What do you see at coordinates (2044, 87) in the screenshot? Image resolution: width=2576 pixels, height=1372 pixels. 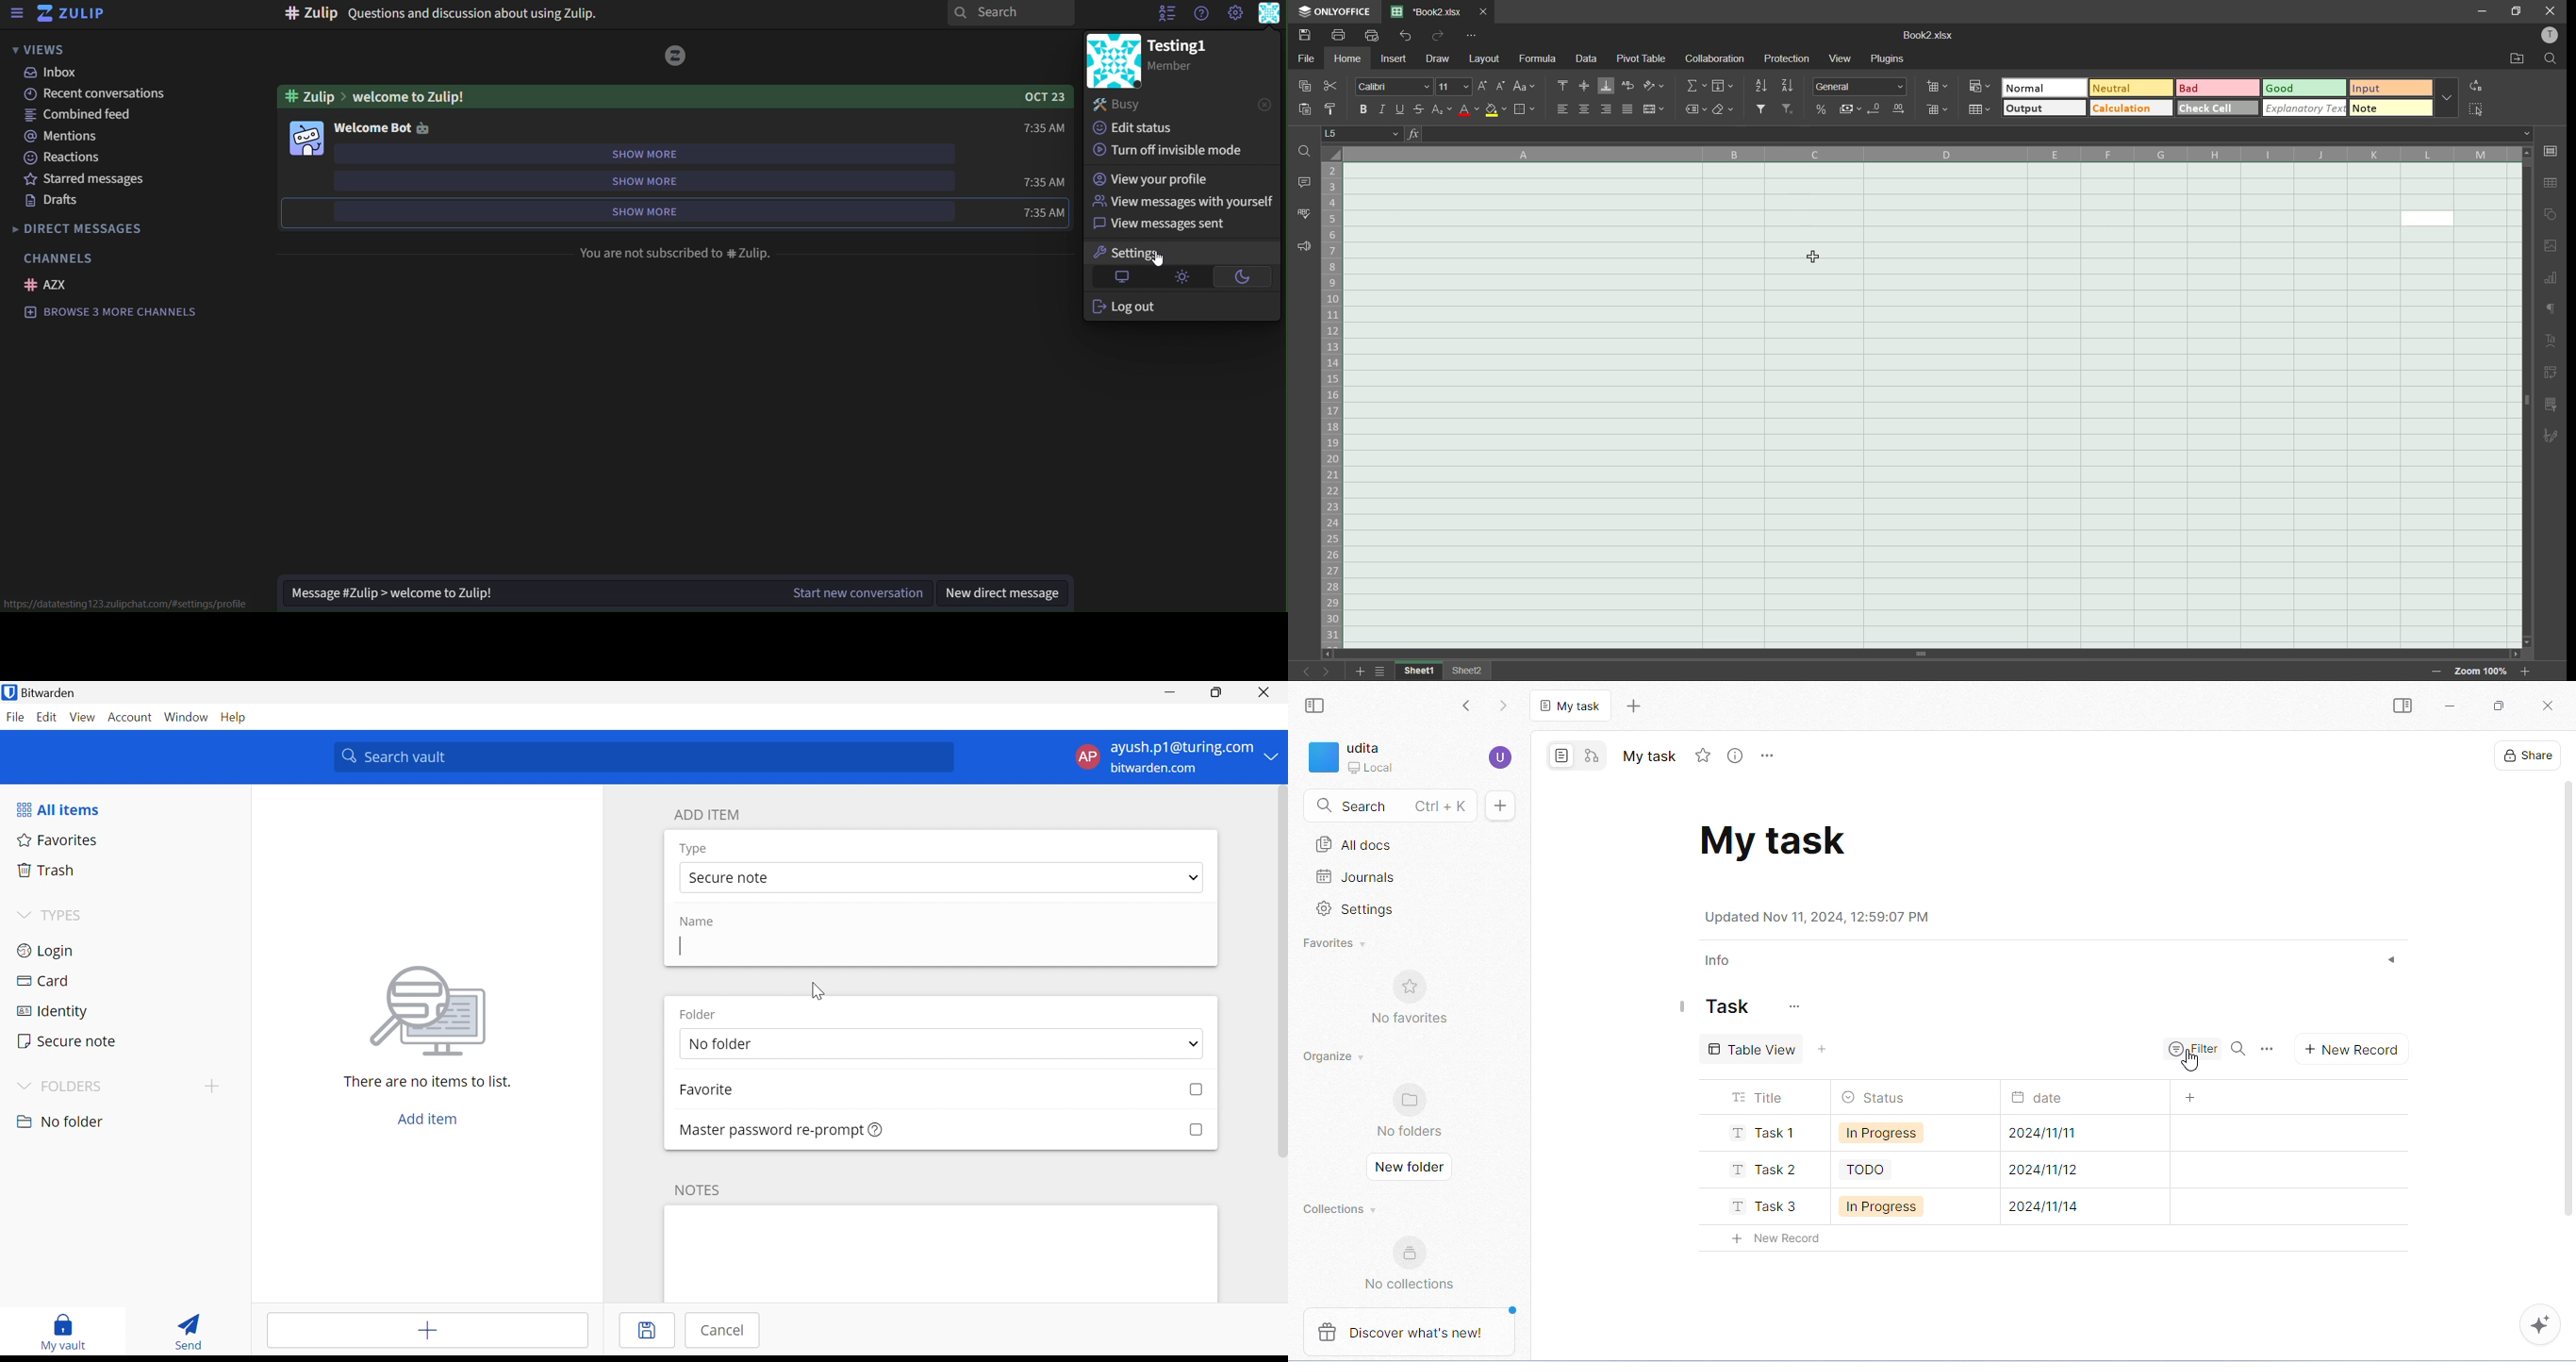 I see `normal` at bounding box center [2044, 87].